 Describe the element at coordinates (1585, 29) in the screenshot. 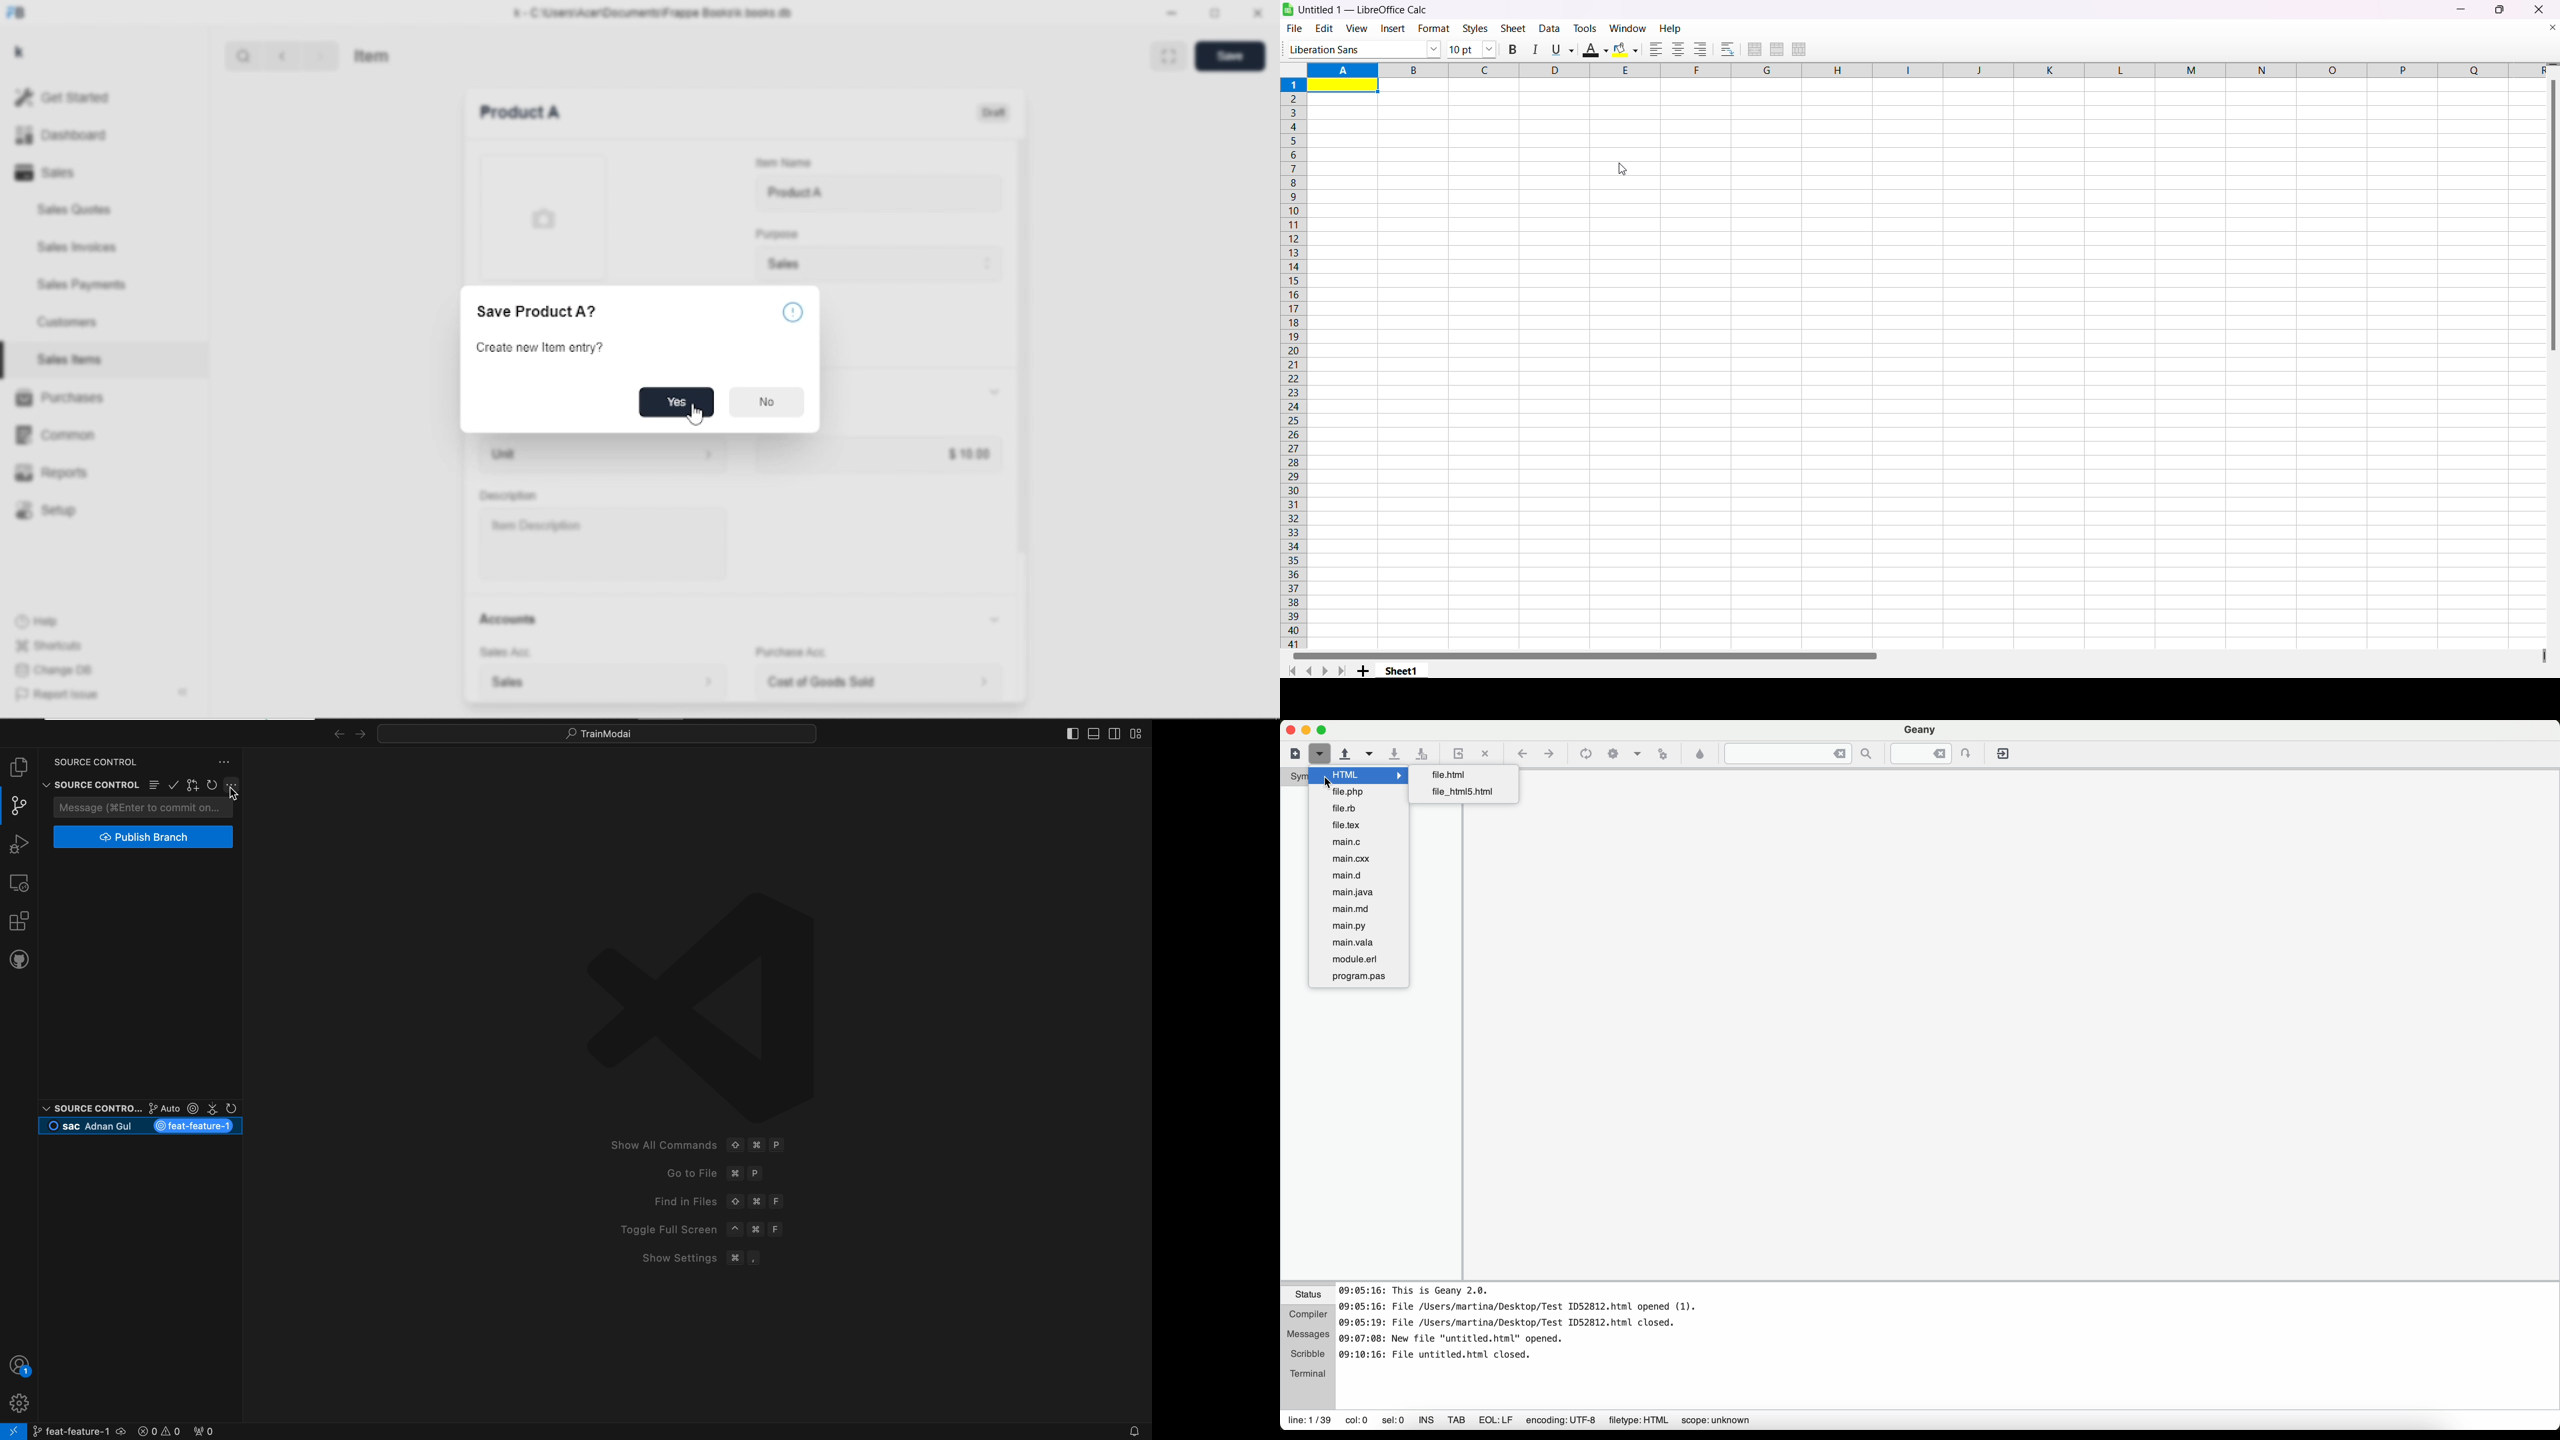

I see `tools` at that location.